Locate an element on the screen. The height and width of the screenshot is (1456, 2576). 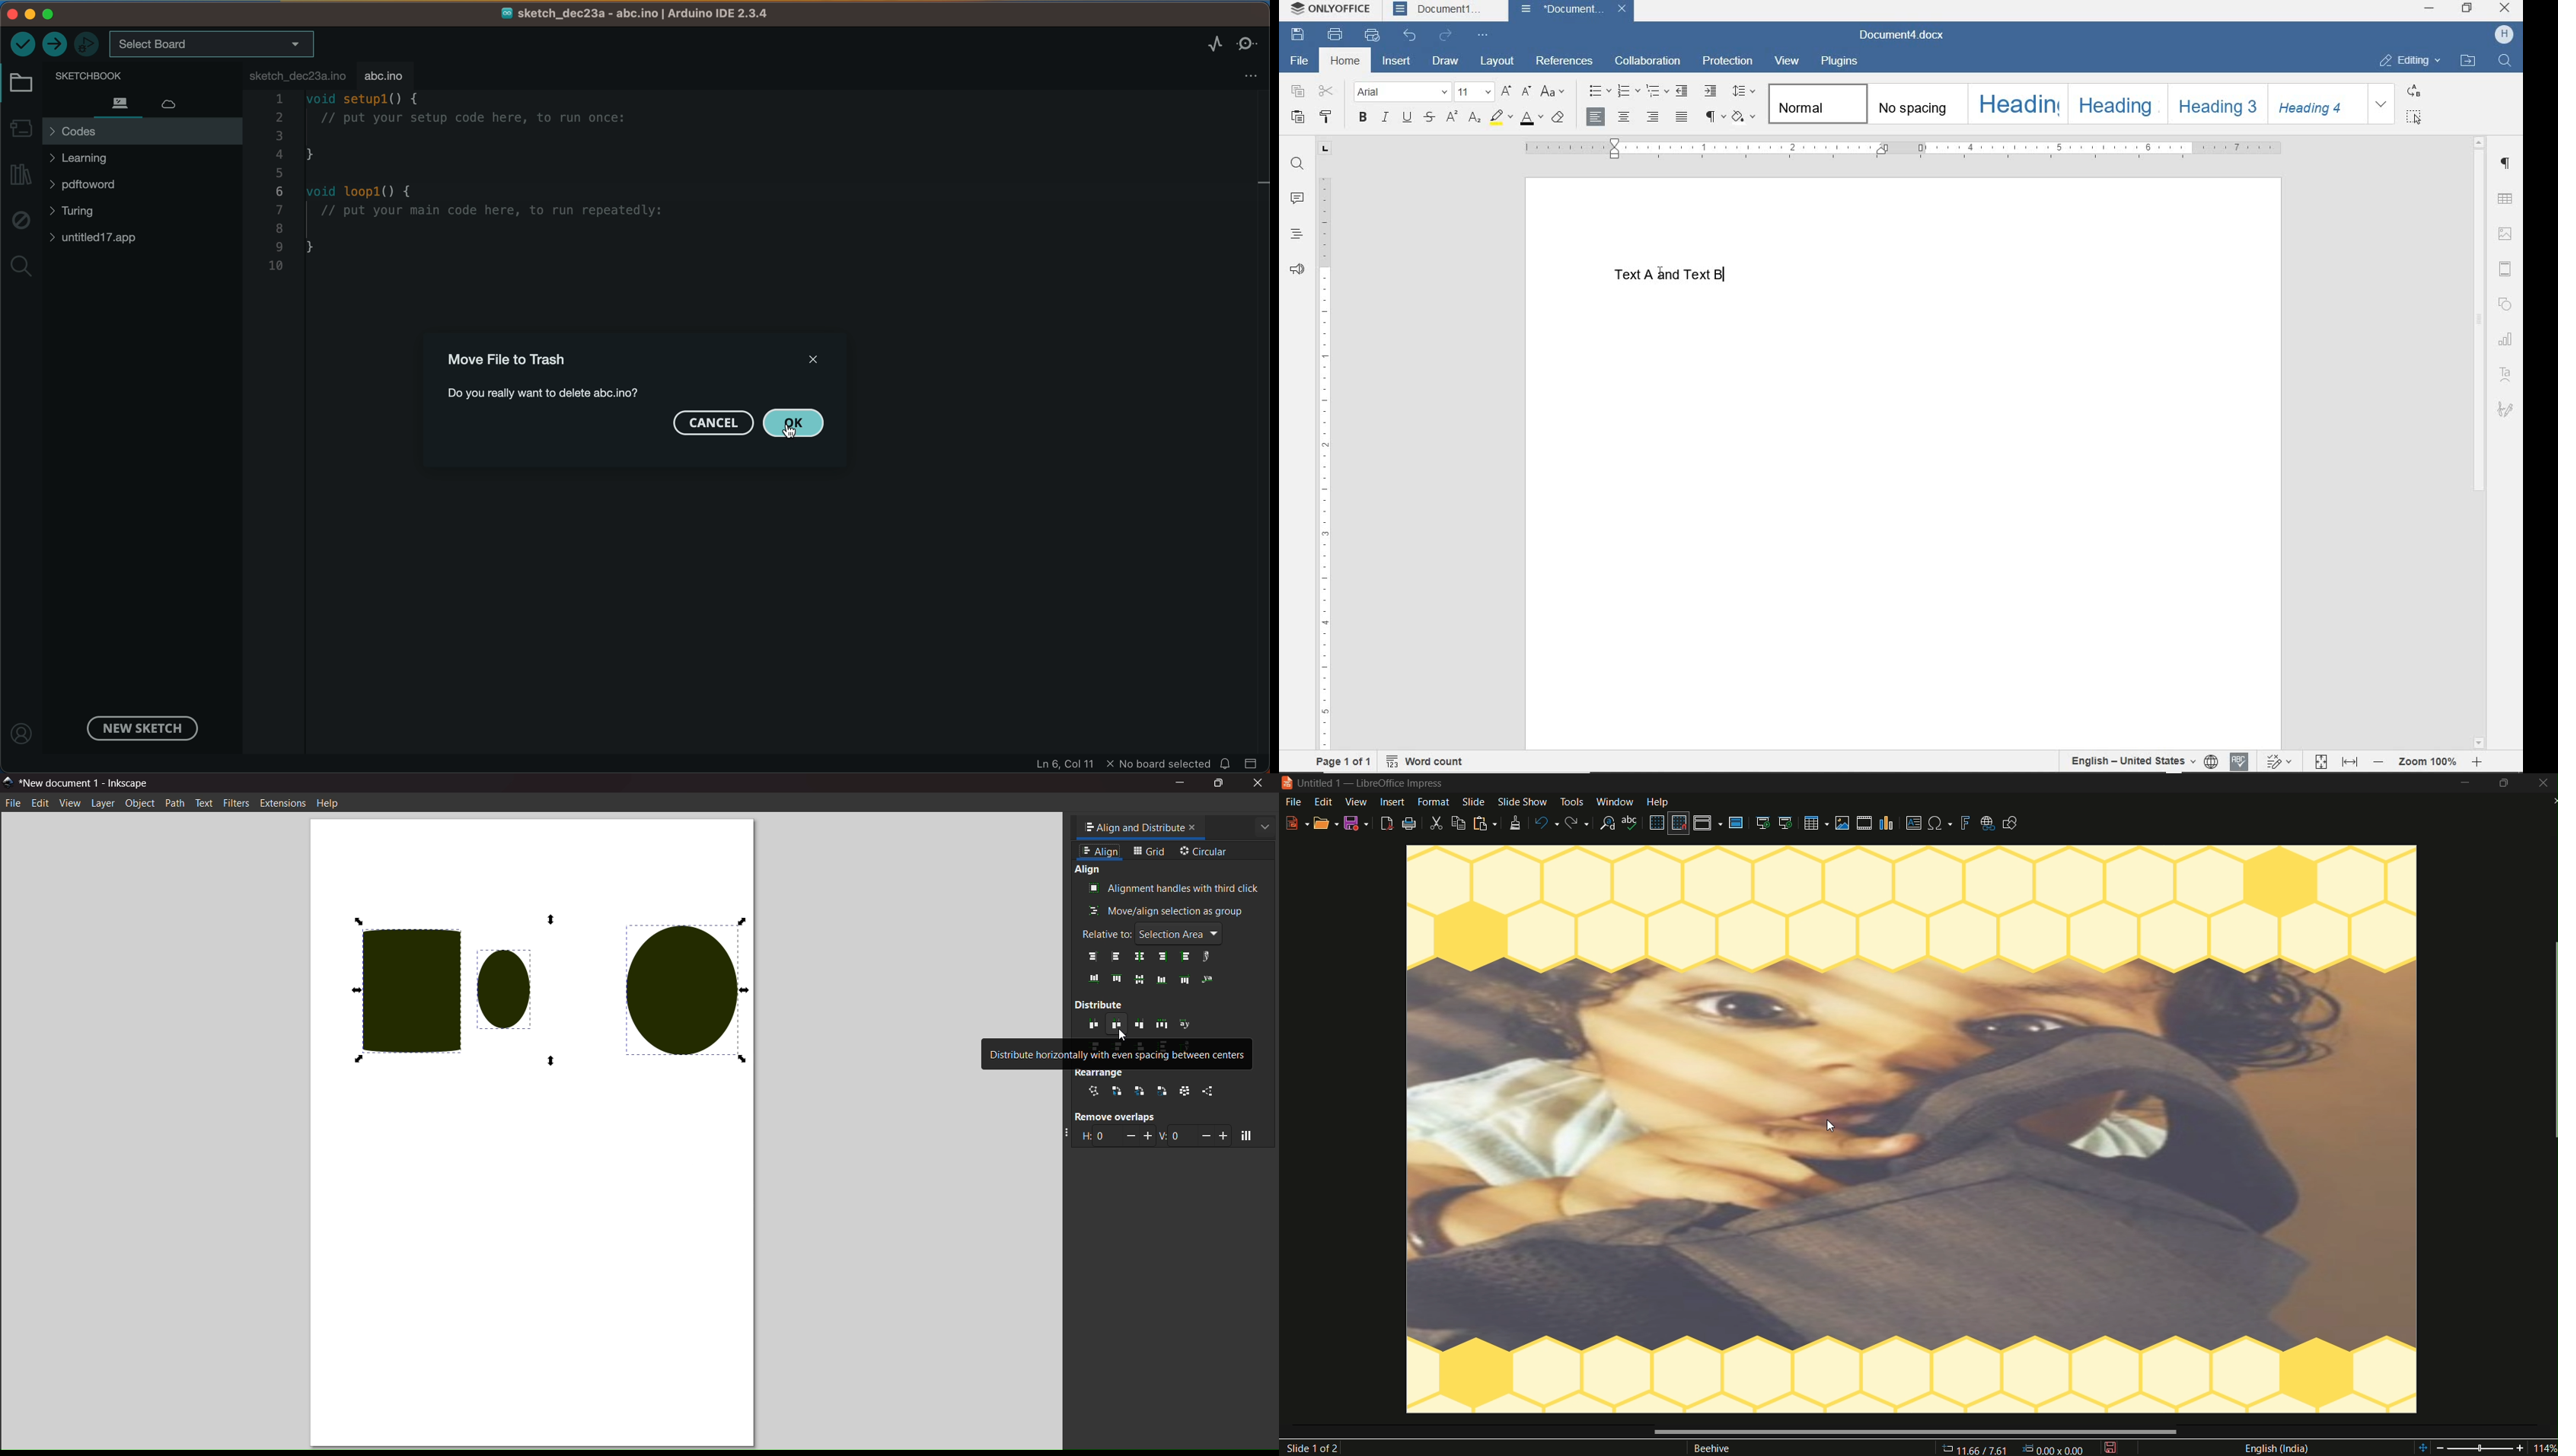
ALIGN CENTER is located at coordinates (1624, 118).